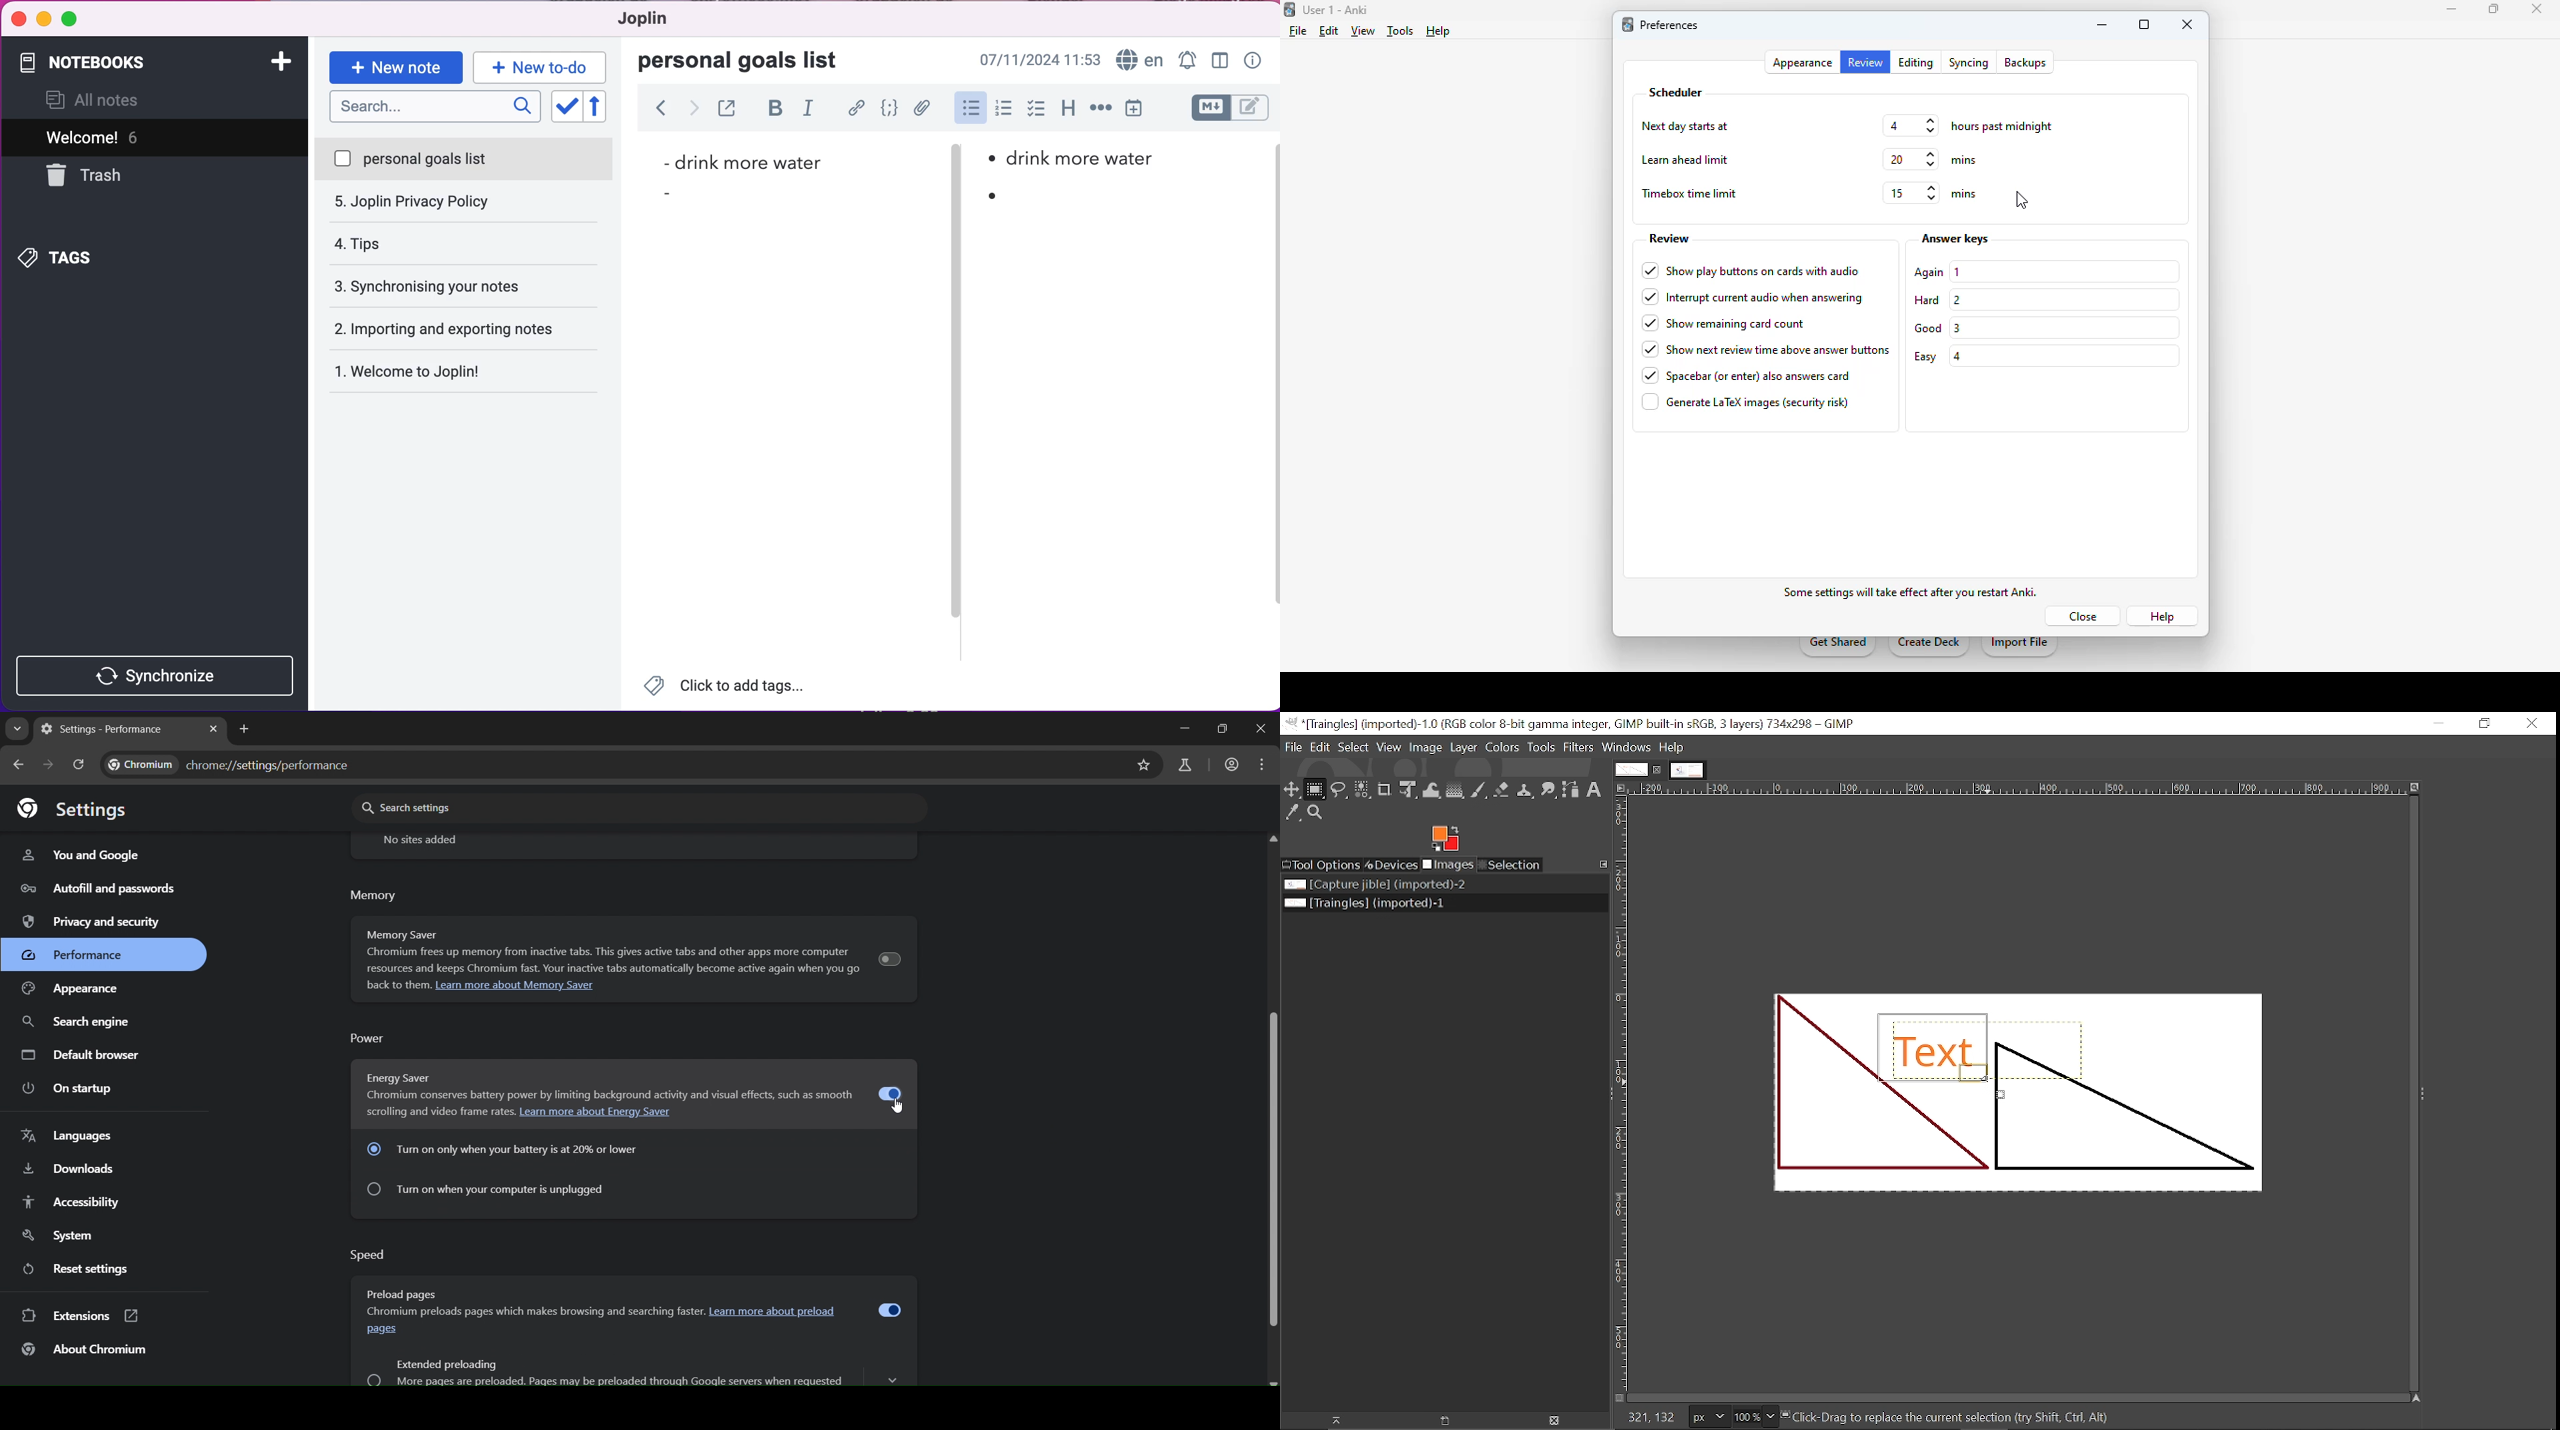 Image resolution: width=2576 pixels, height=1456 pixels. What do you see at coordinates (1373, 886) in the screenshot?
I see `Image file titled "Capture jible"` at bounding box center [1373, 886].